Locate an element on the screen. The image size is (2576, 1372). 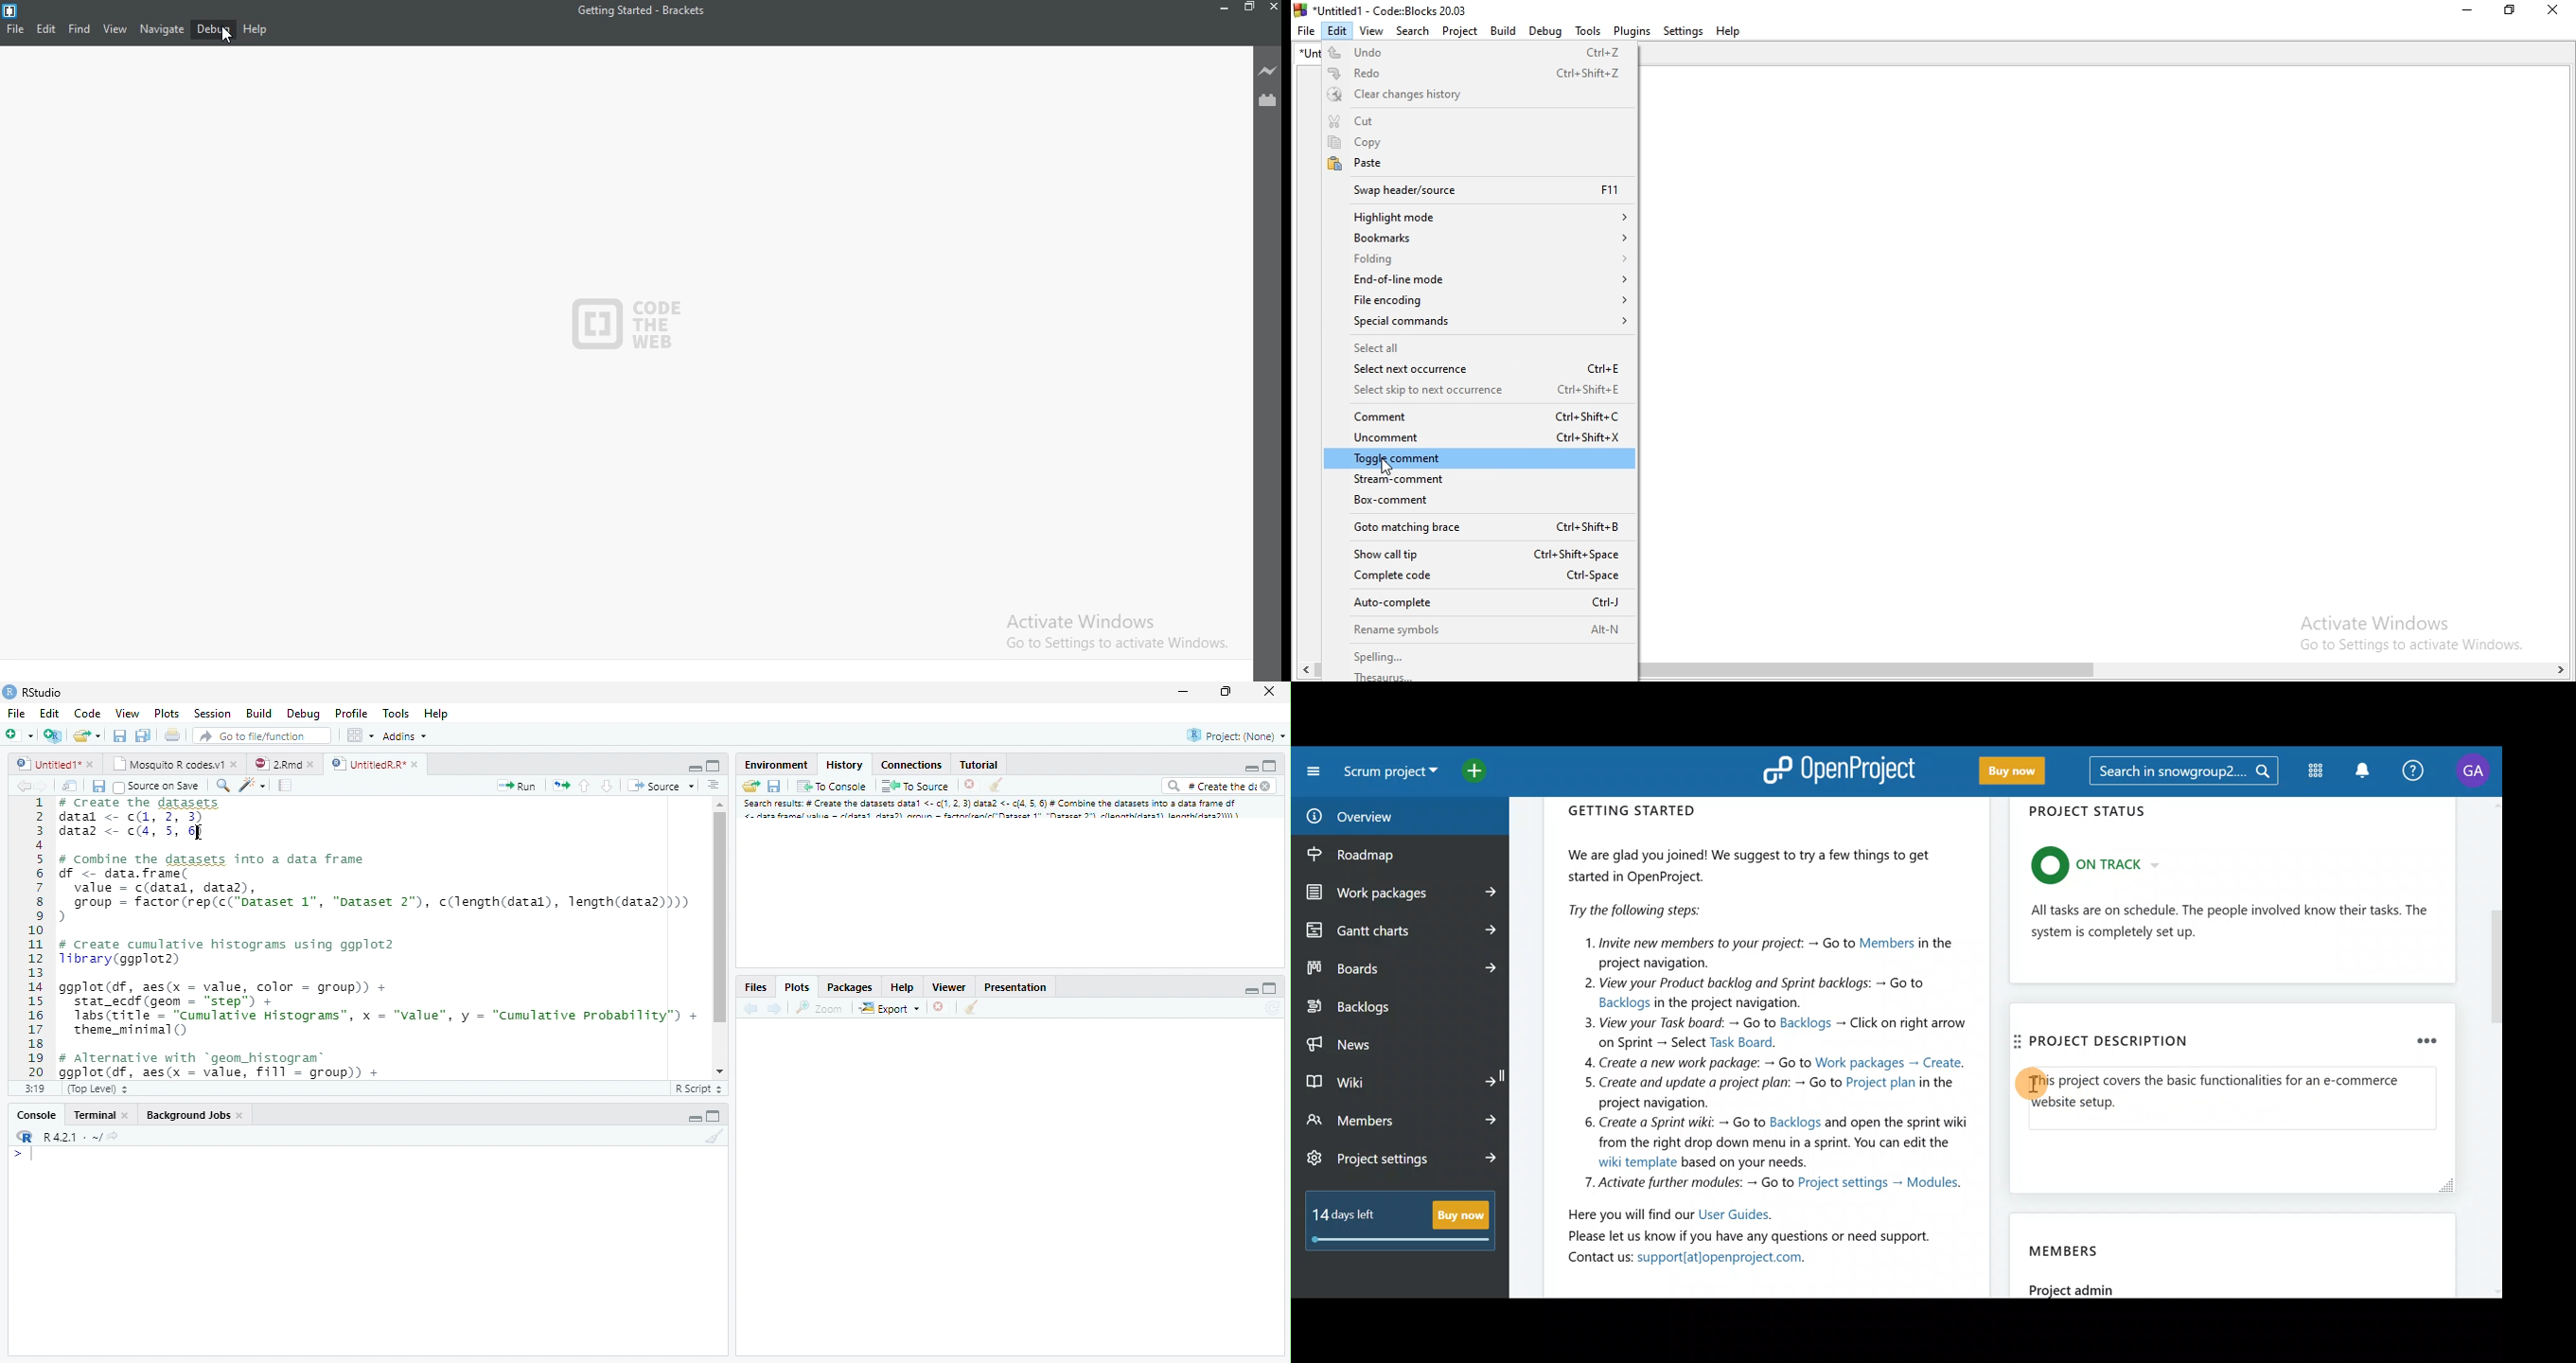
Minimize is located at coordinates (1248, 989).